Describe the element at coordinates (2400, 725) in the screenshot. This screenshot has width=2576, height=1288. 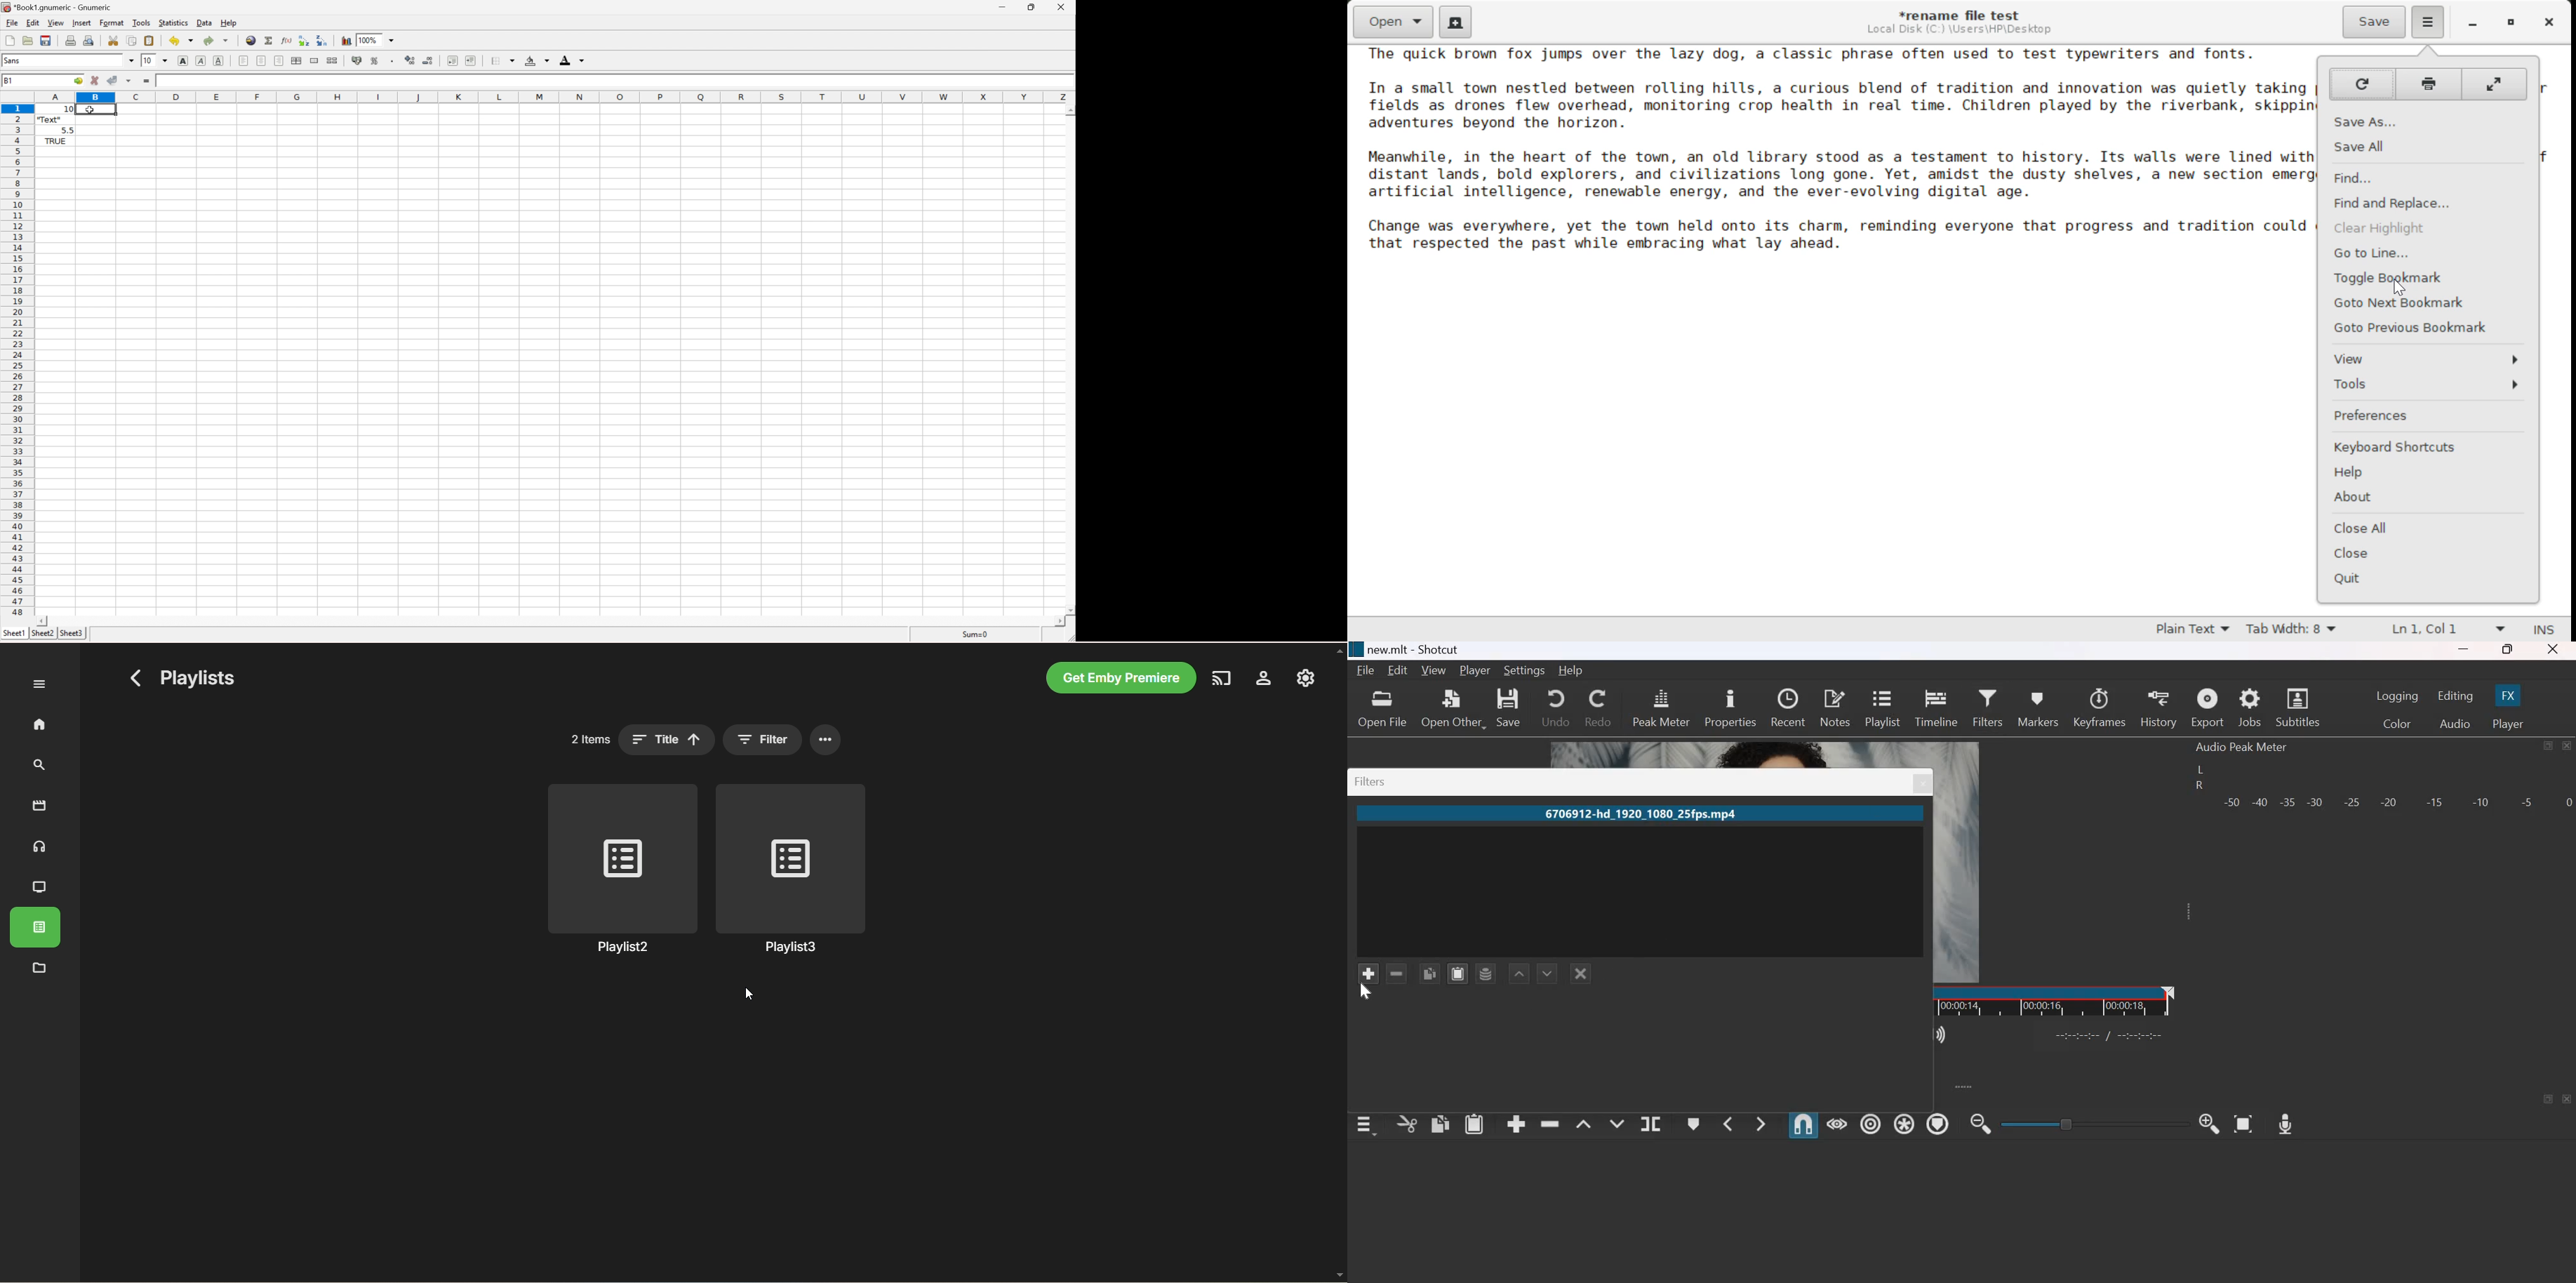
I see `Color` at that location.